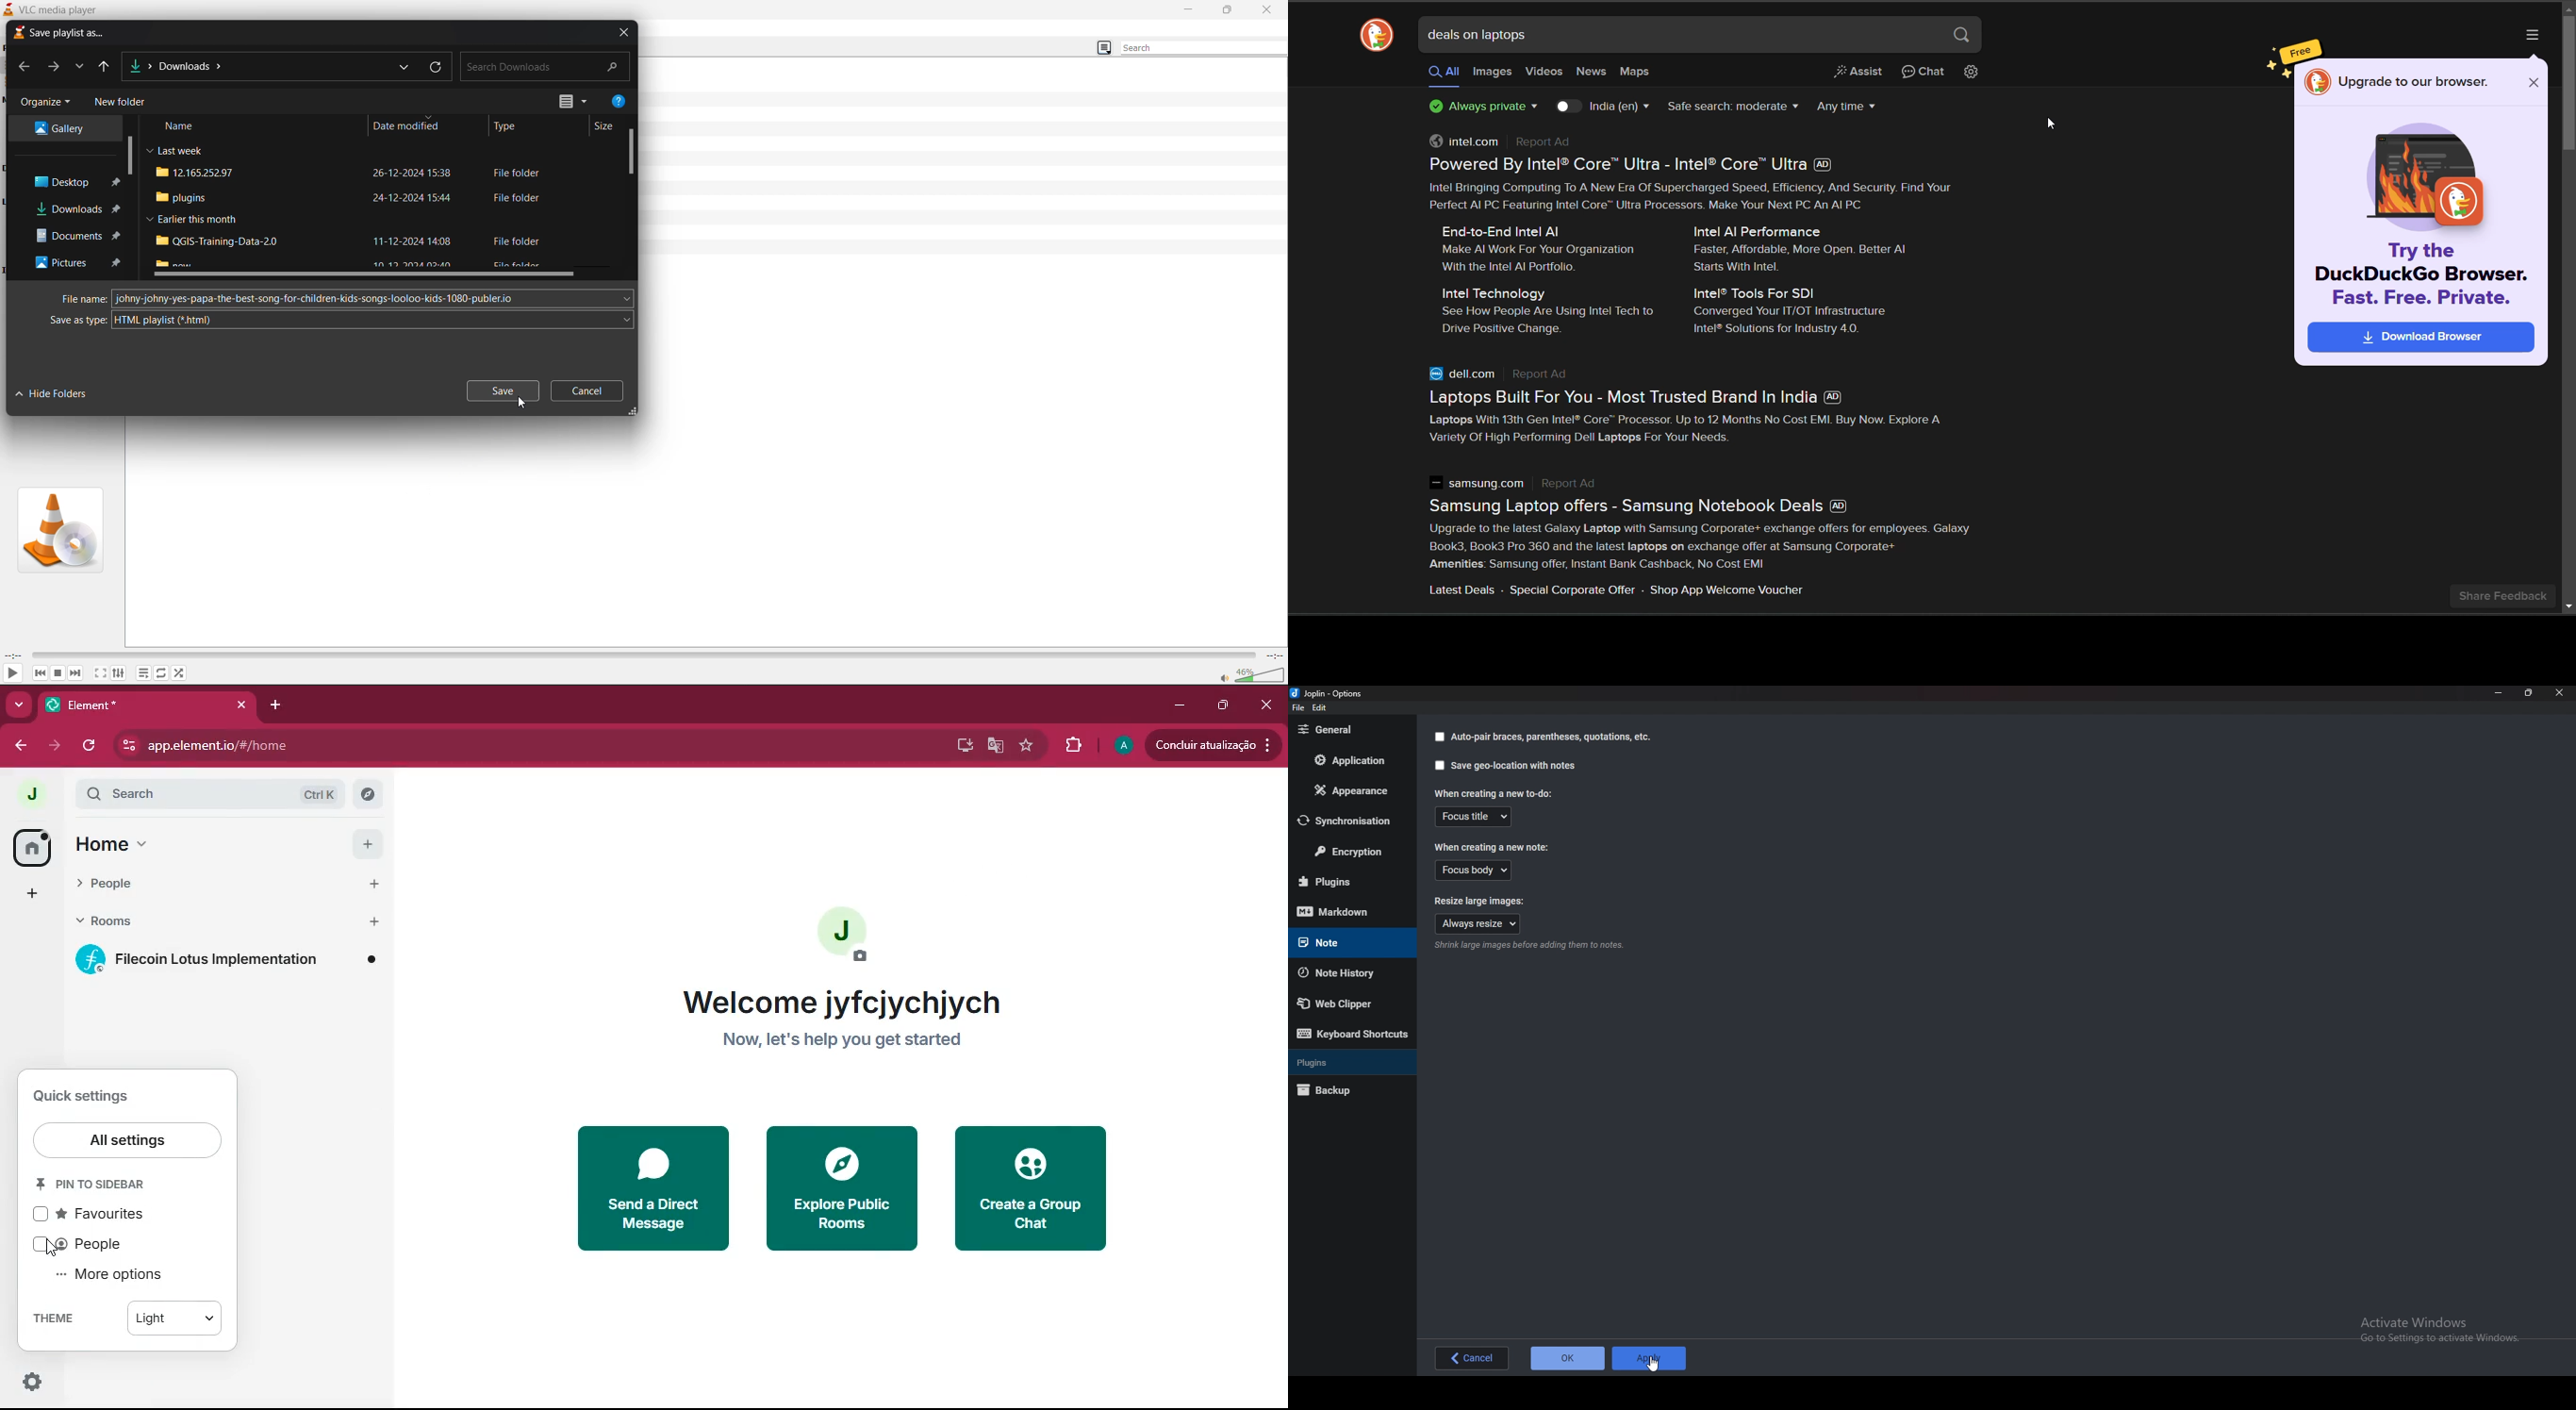 The height and width of the screenshot is (1428, 2576). Describe the element at coordinates (1342, 943) in the screenshot. I see `note` at that location.